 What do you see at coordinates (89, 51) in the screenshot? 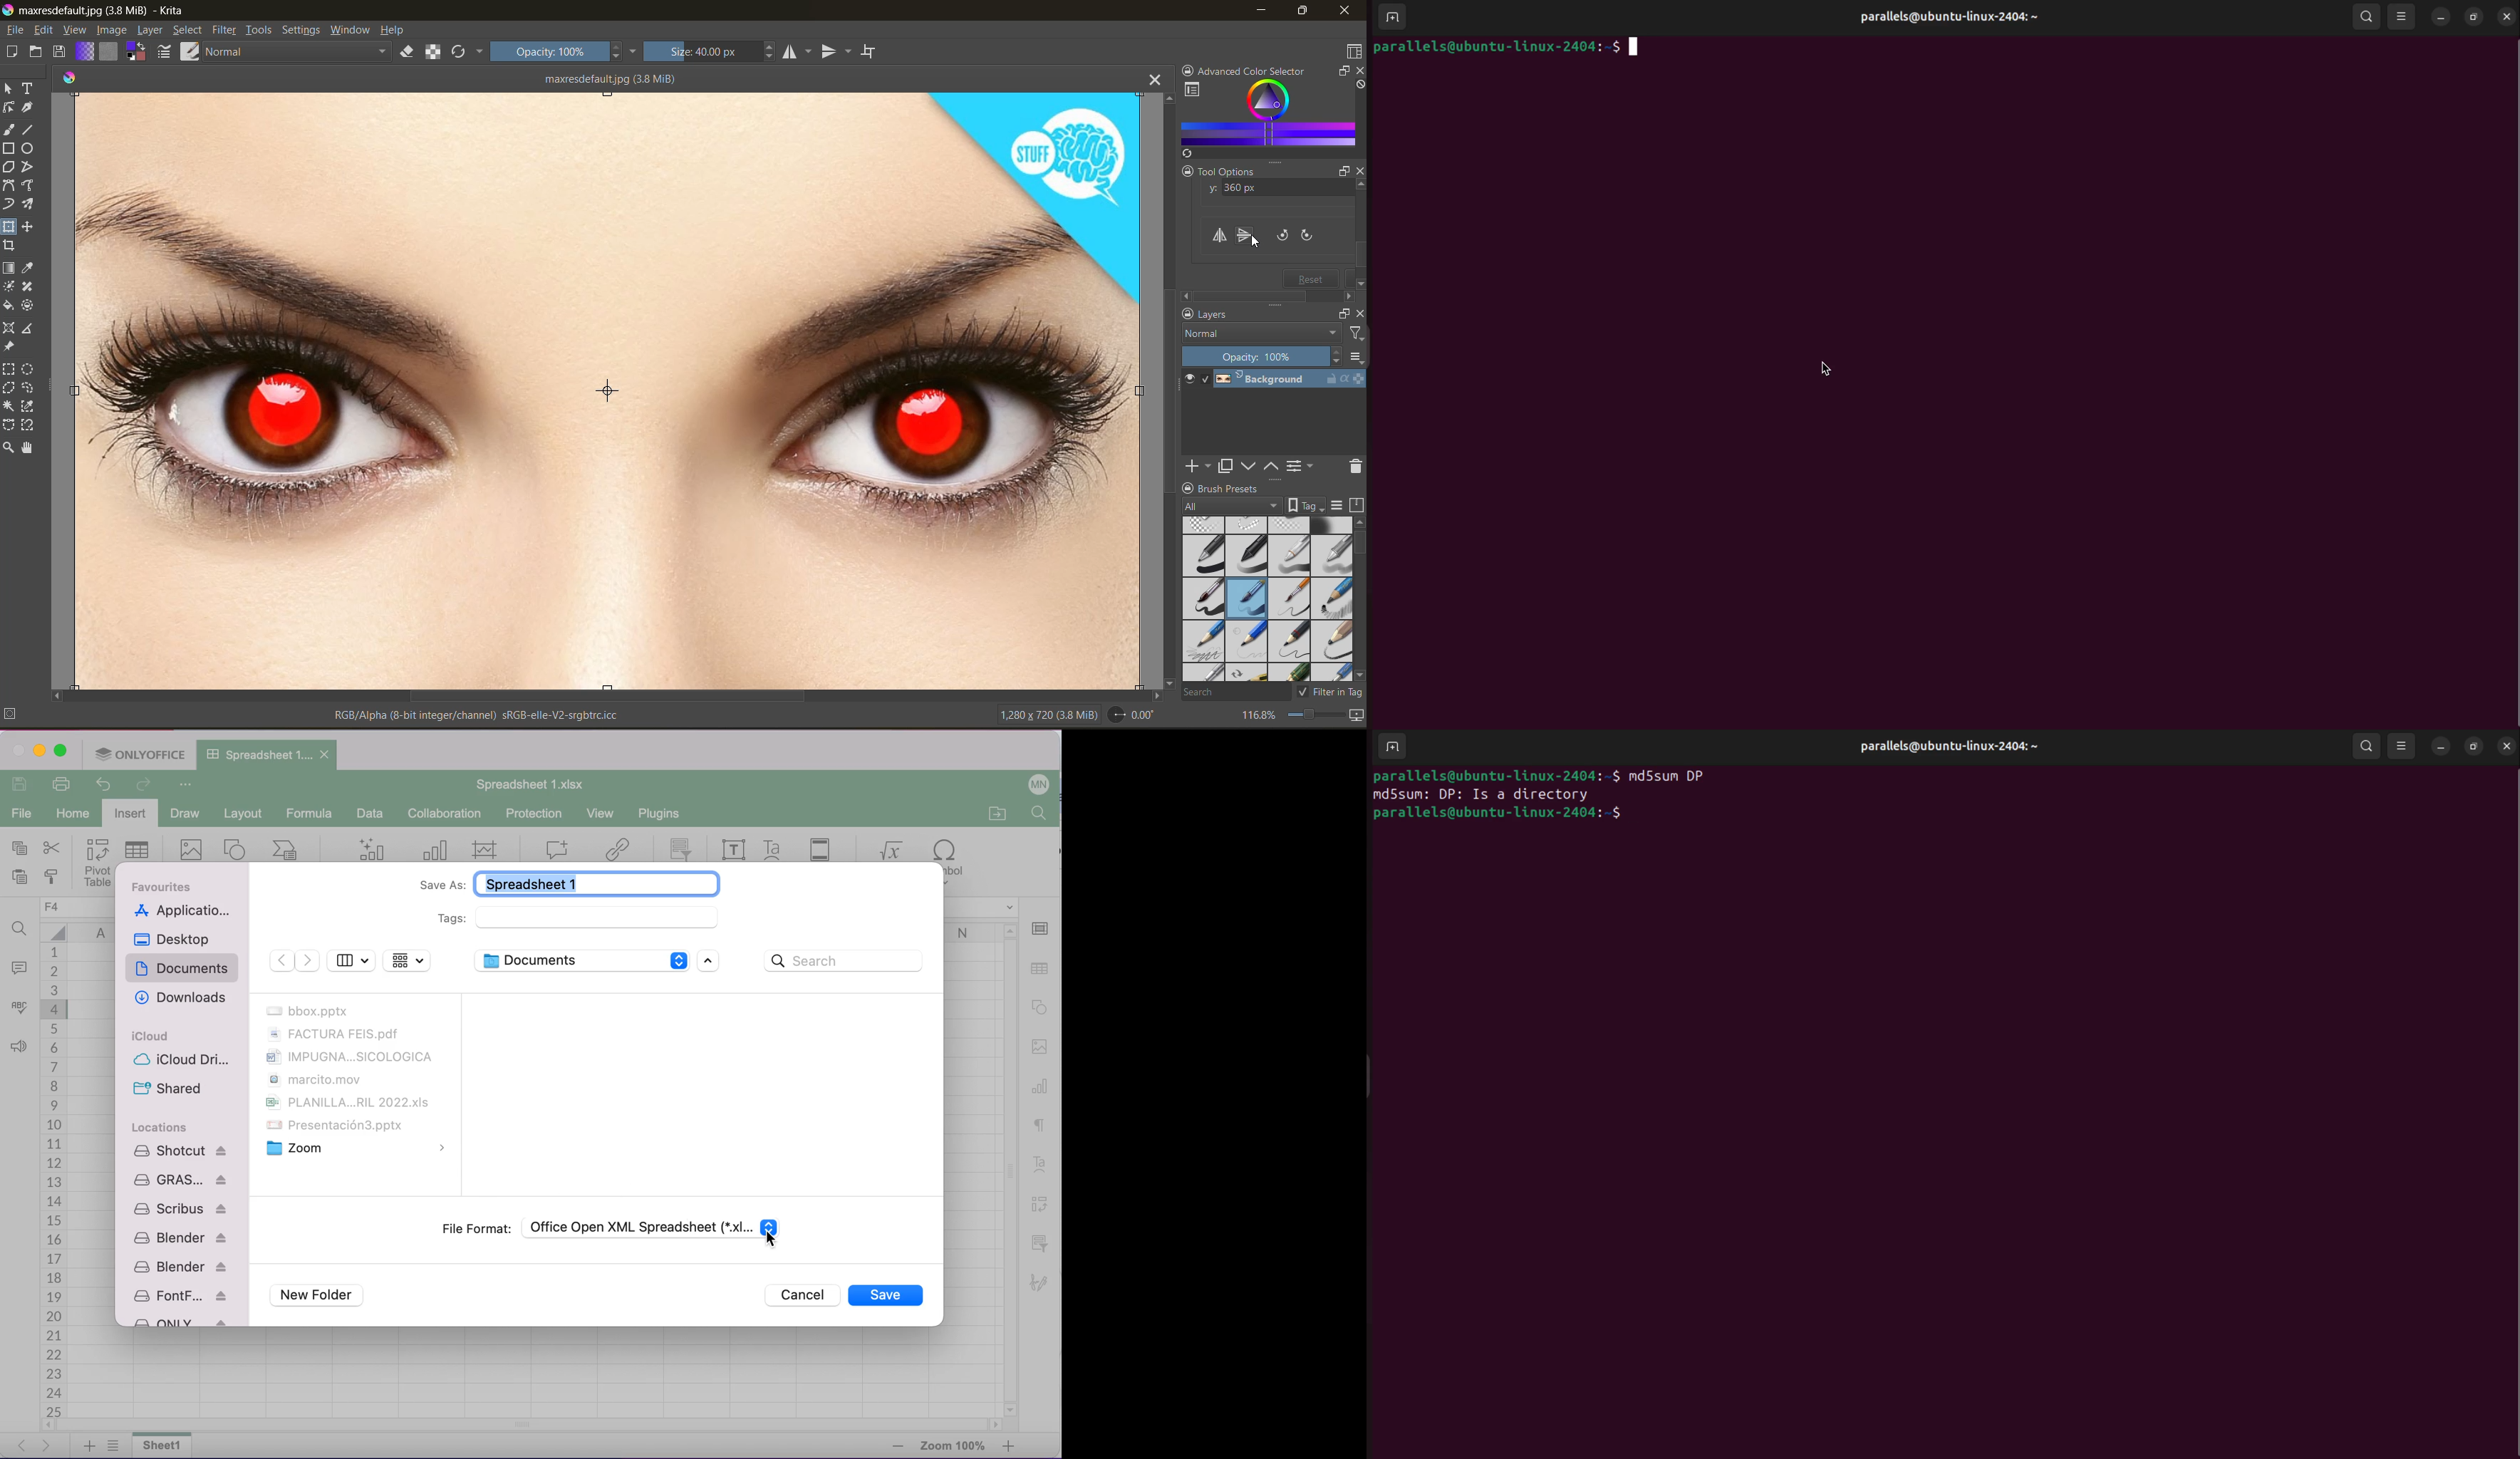
I see `fill gradients` at bounding box center [89, 51].